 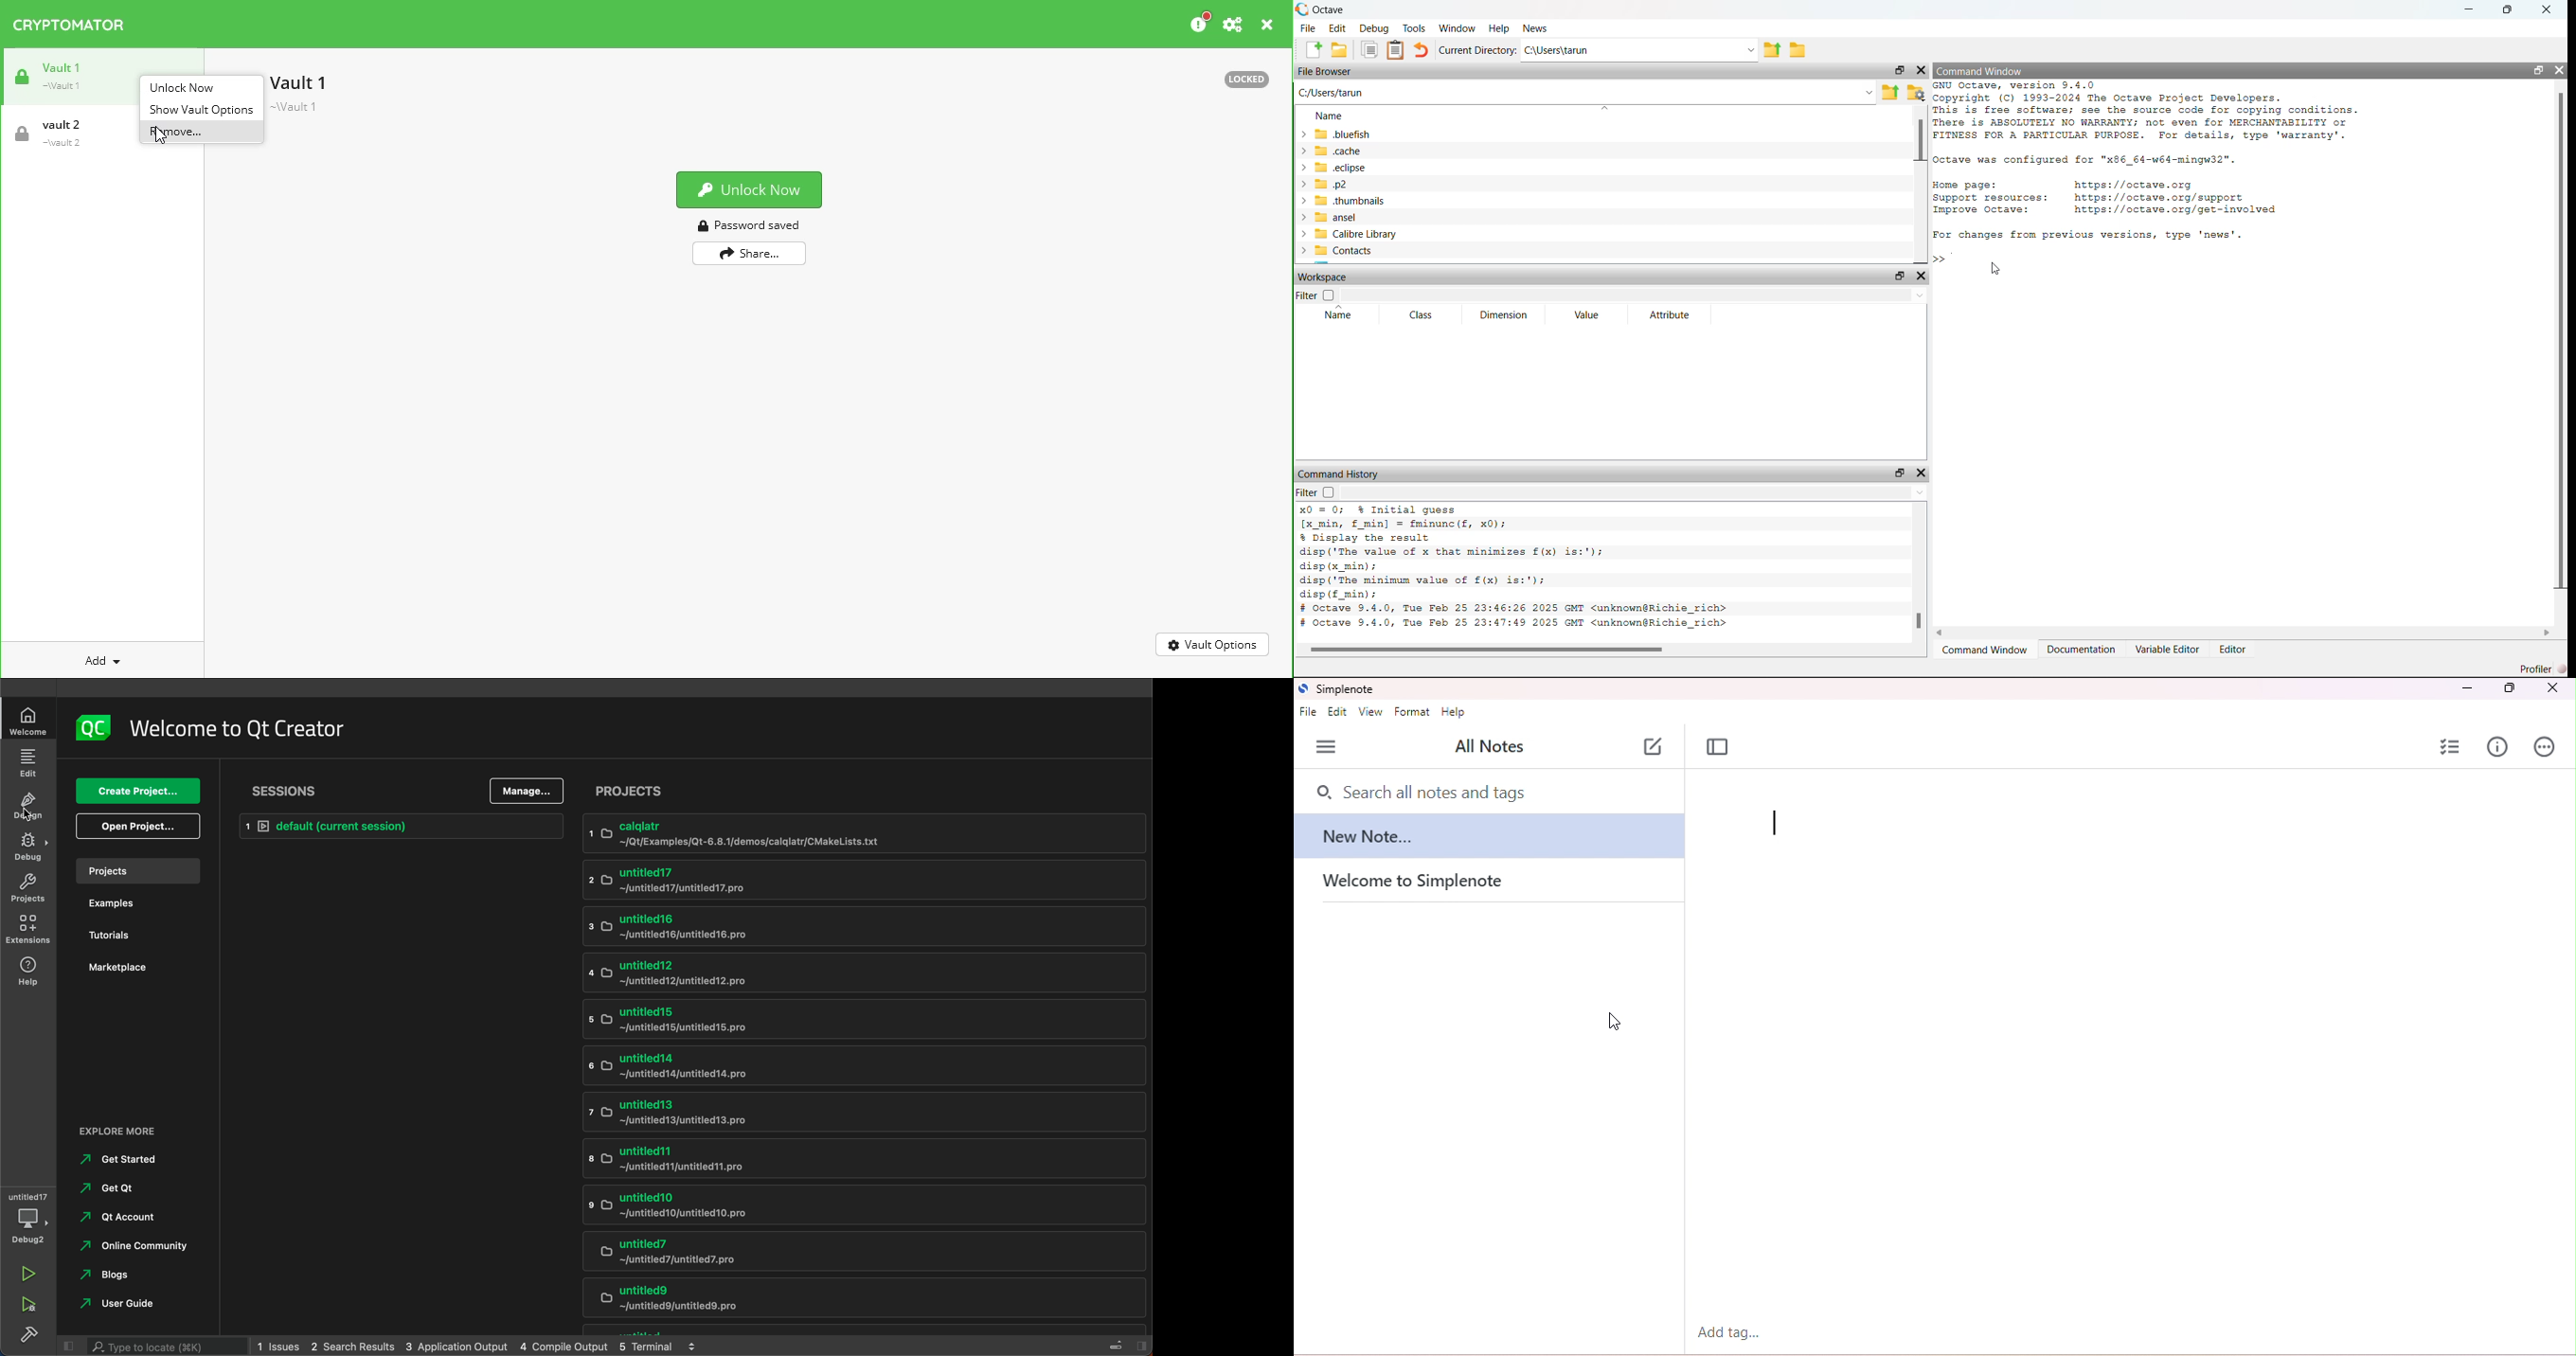 What do you see at coordinates (160, 136) in the screenshot?
I see `cursor` at bounding box center [160, 136].